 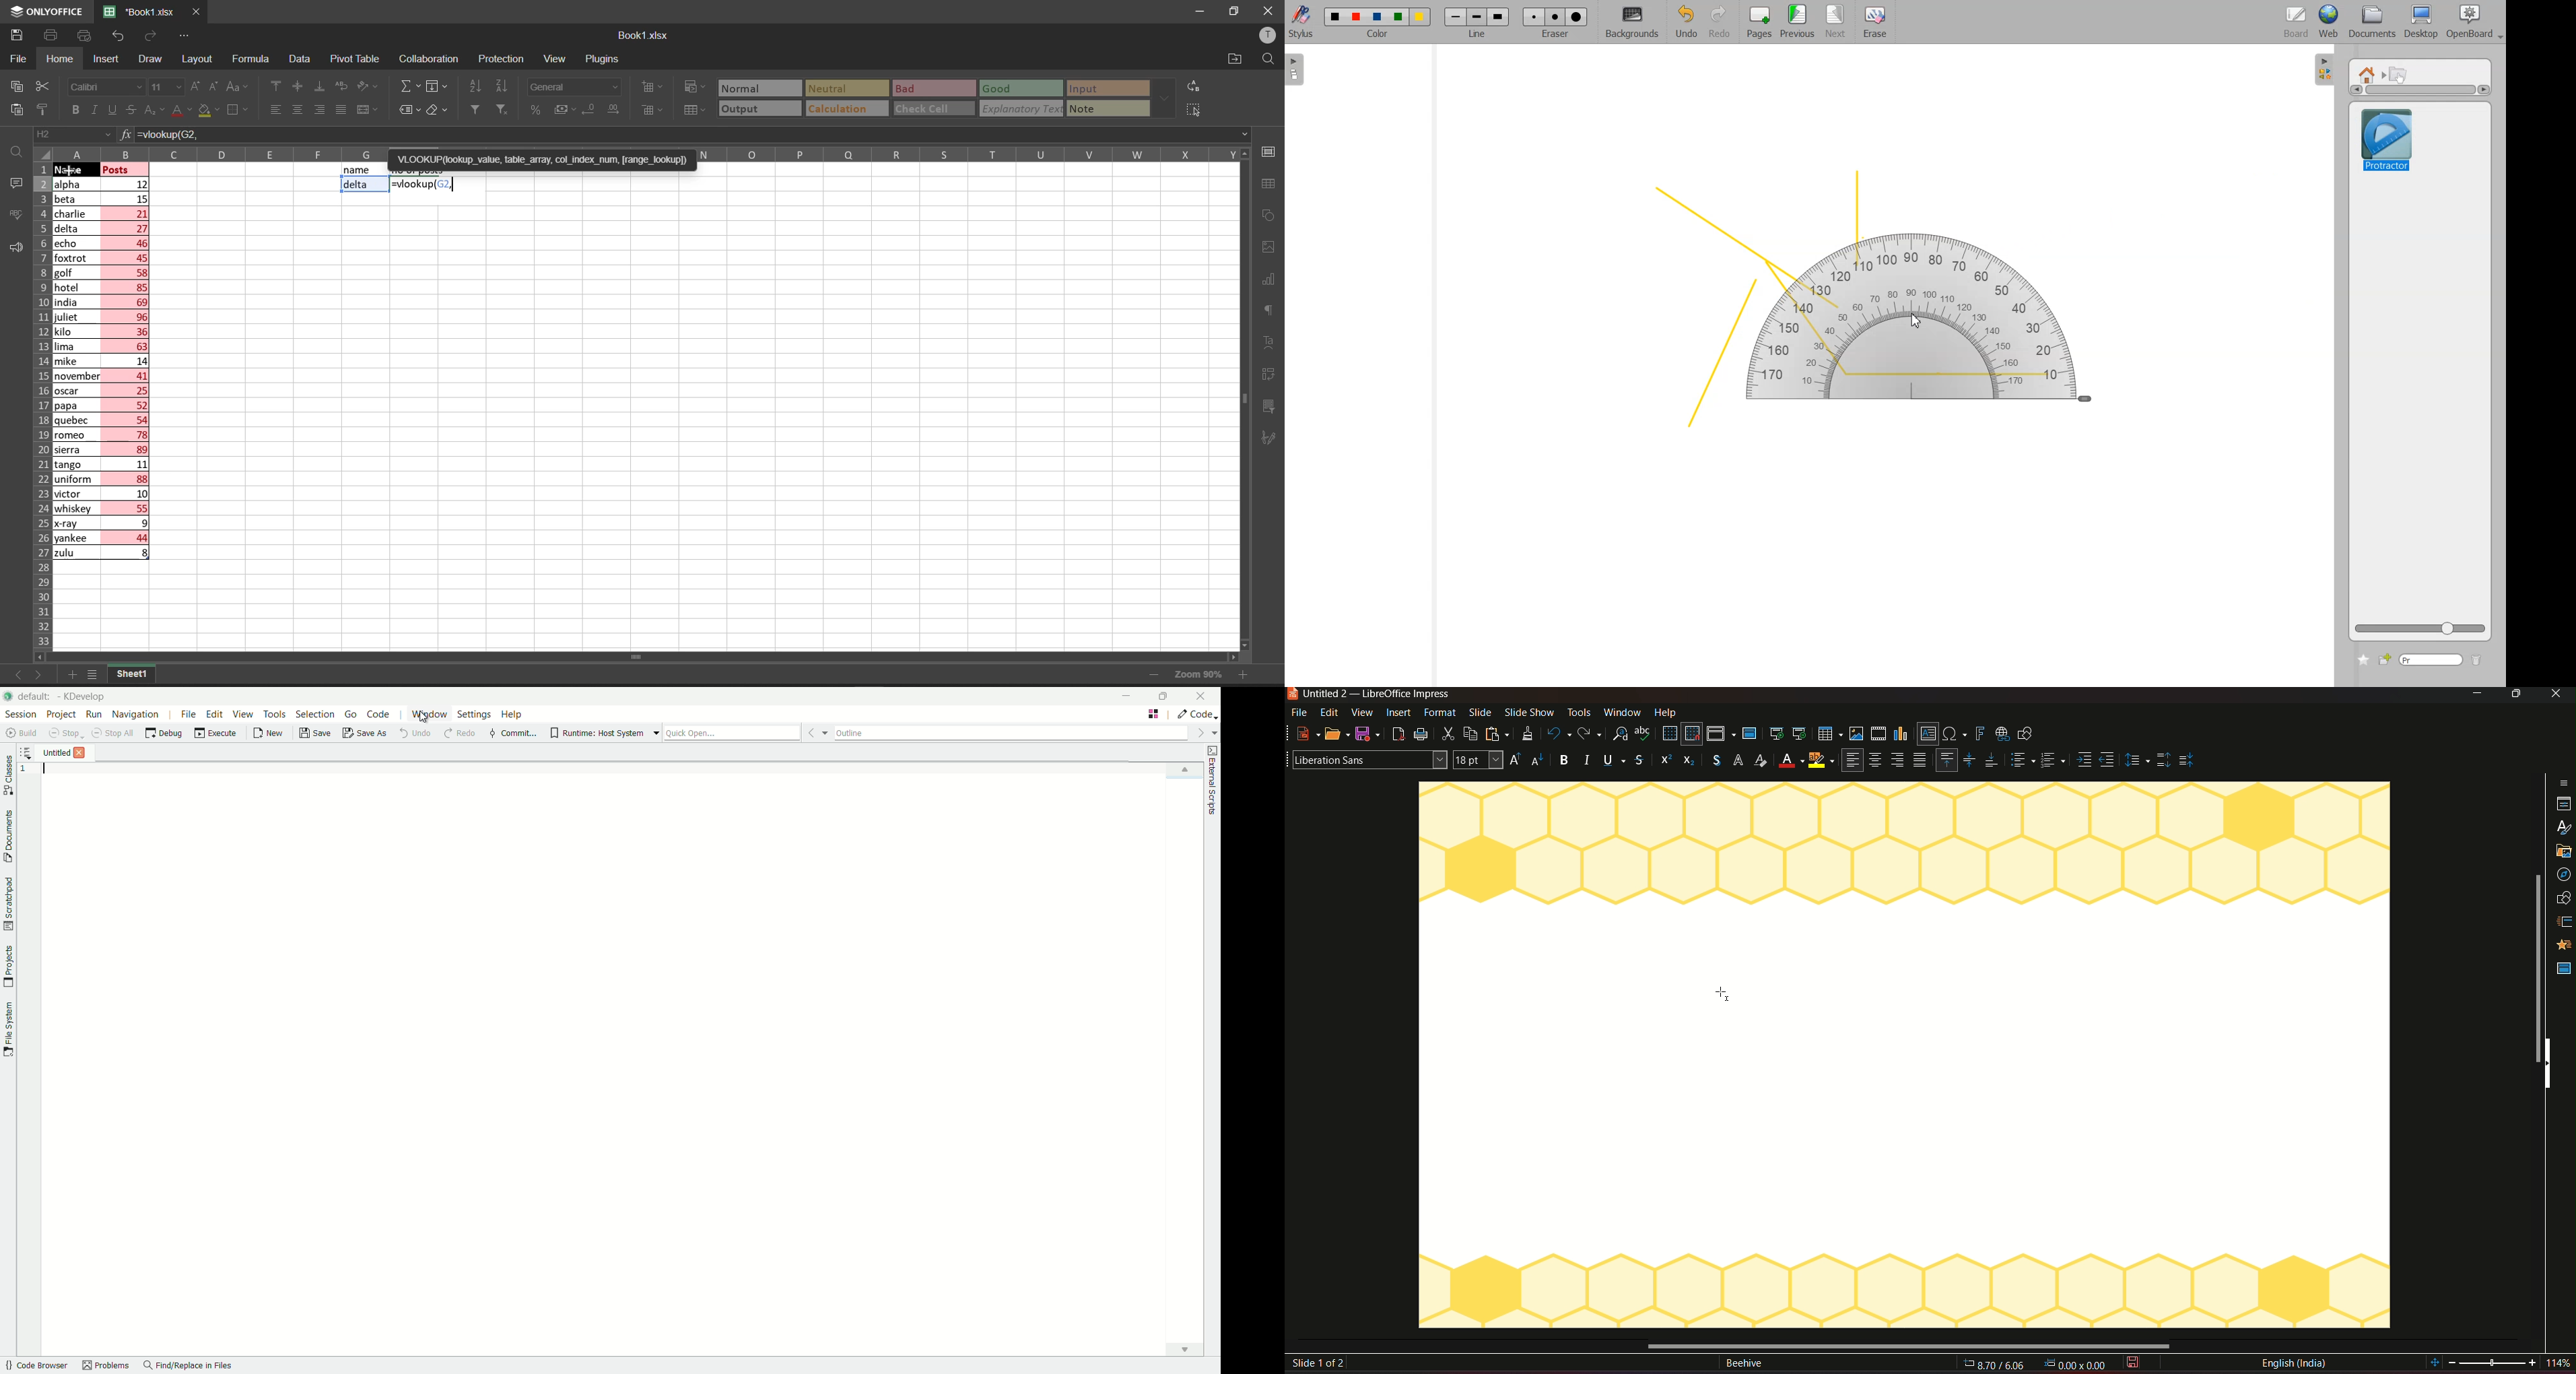 I want to click on user profile, so click(x=1270, y=35).